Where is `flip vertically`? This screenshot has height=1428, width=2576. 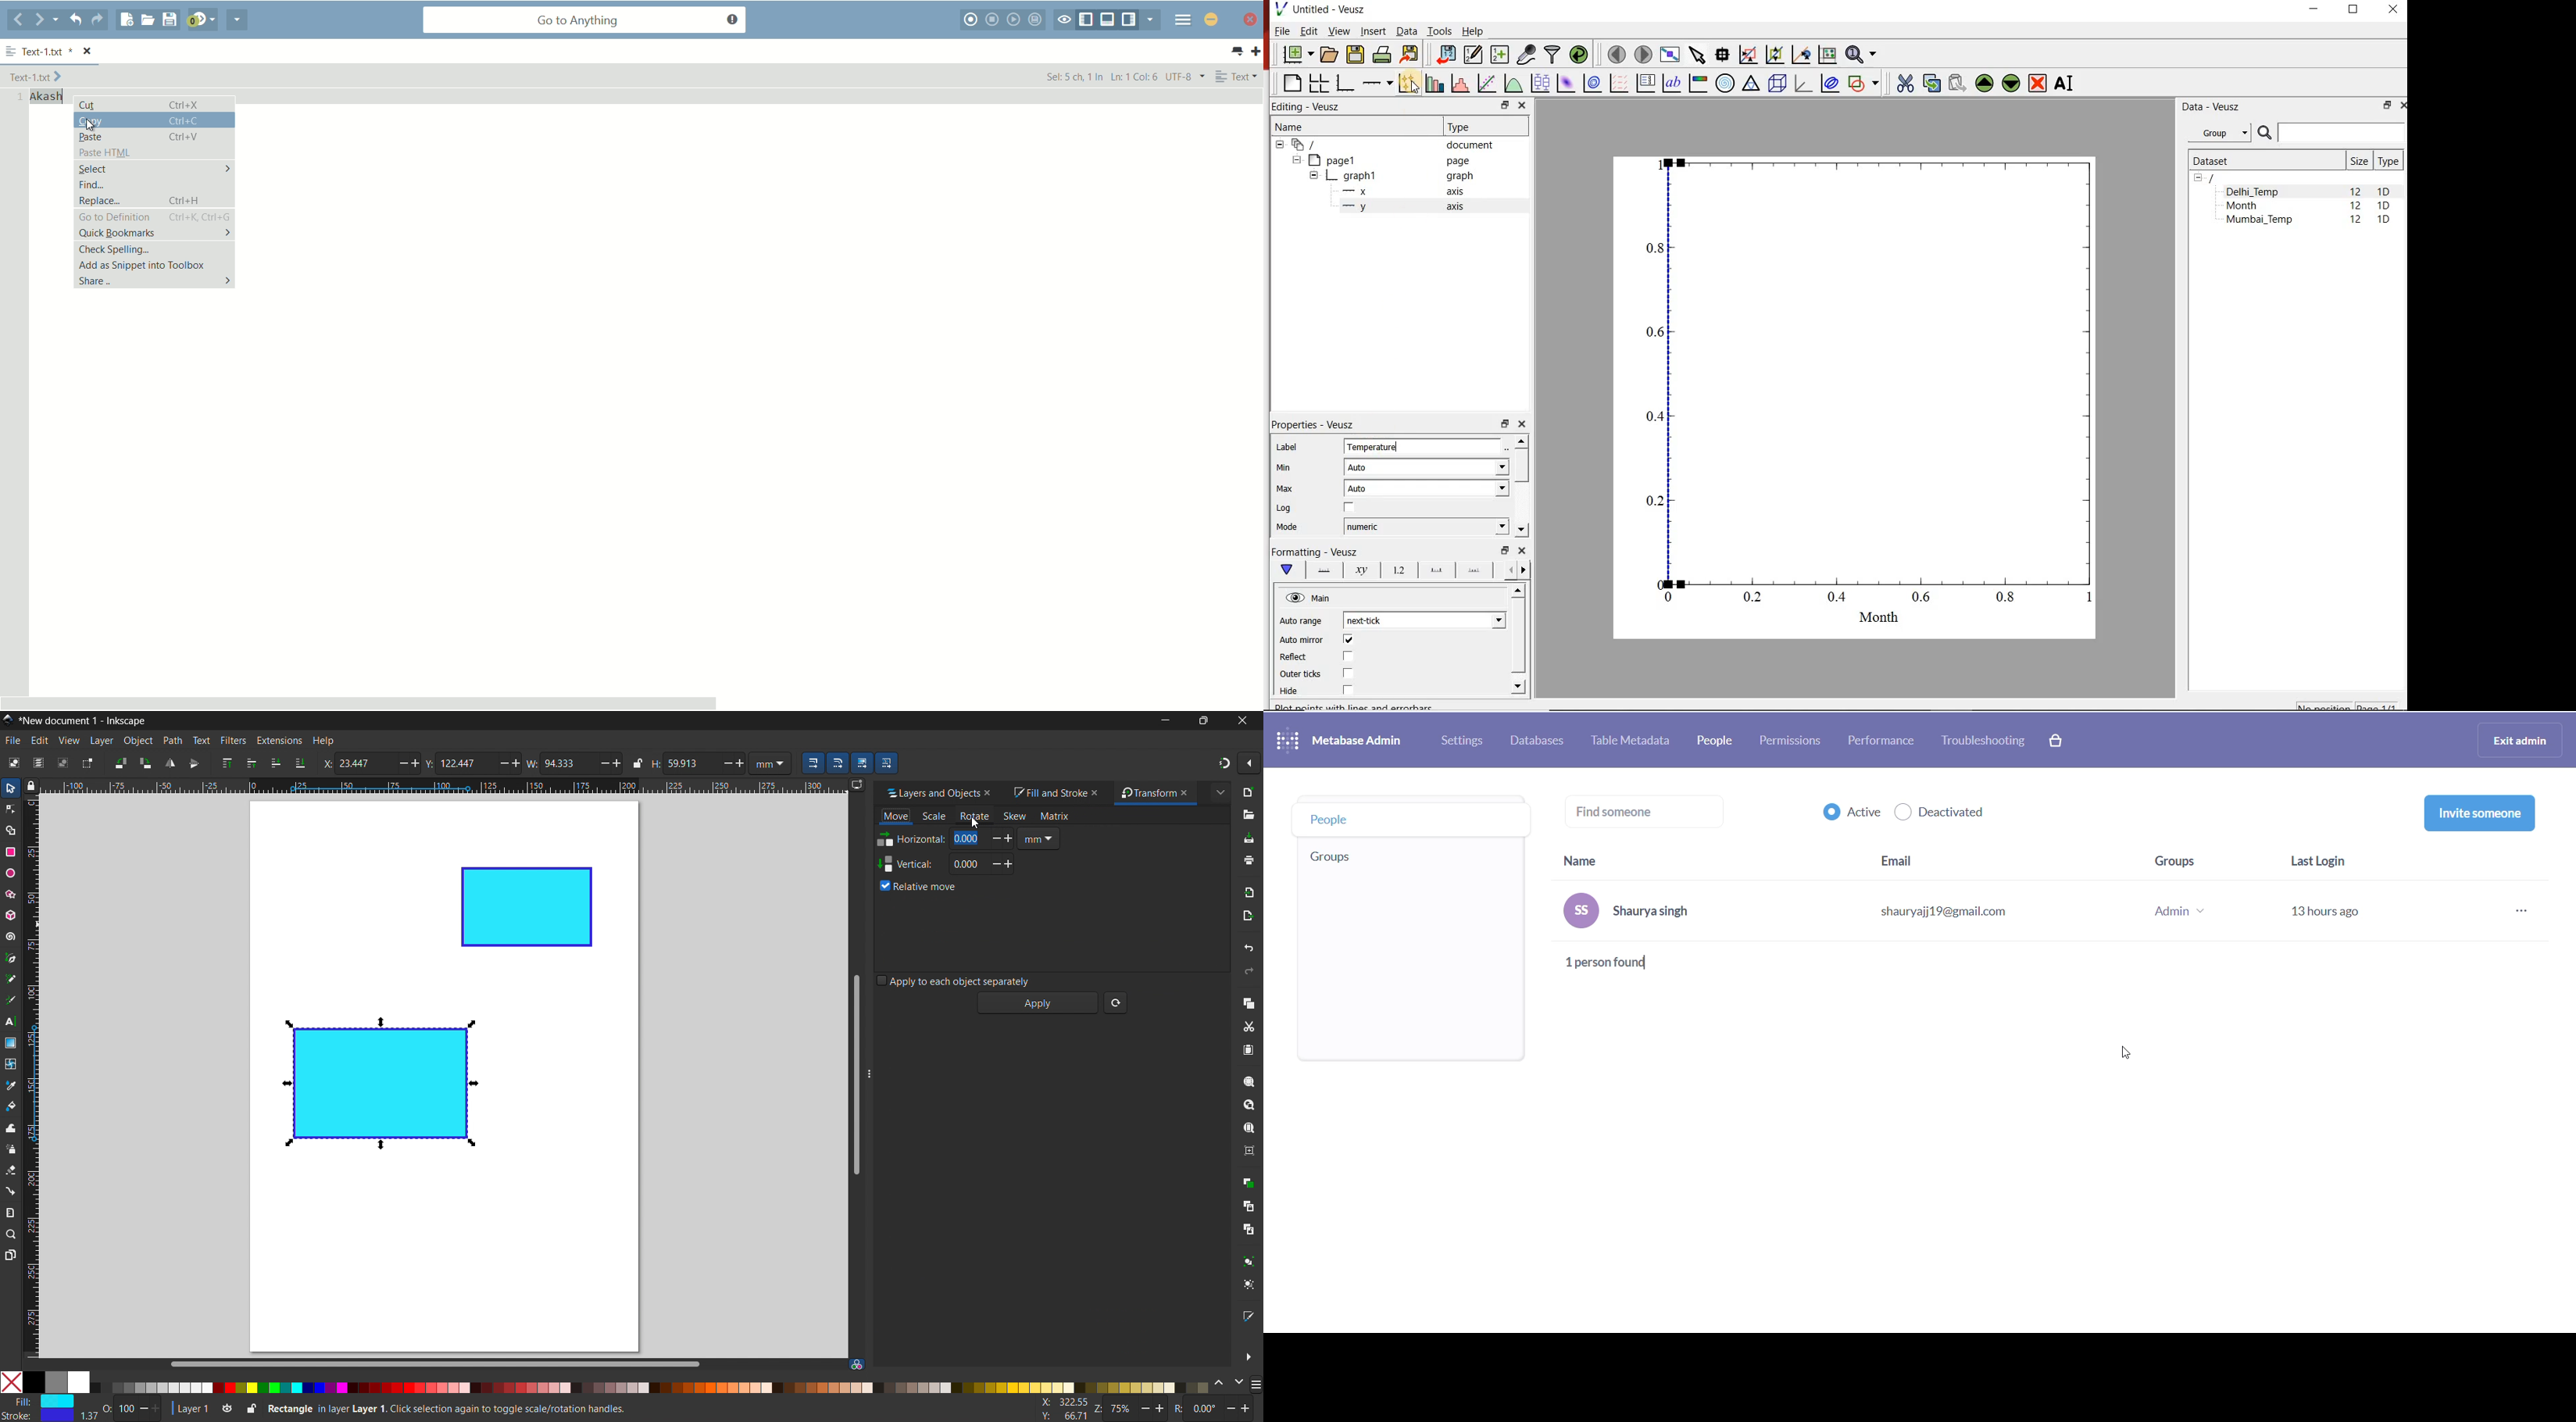 flip vertically is located at coordinates (194, 764).